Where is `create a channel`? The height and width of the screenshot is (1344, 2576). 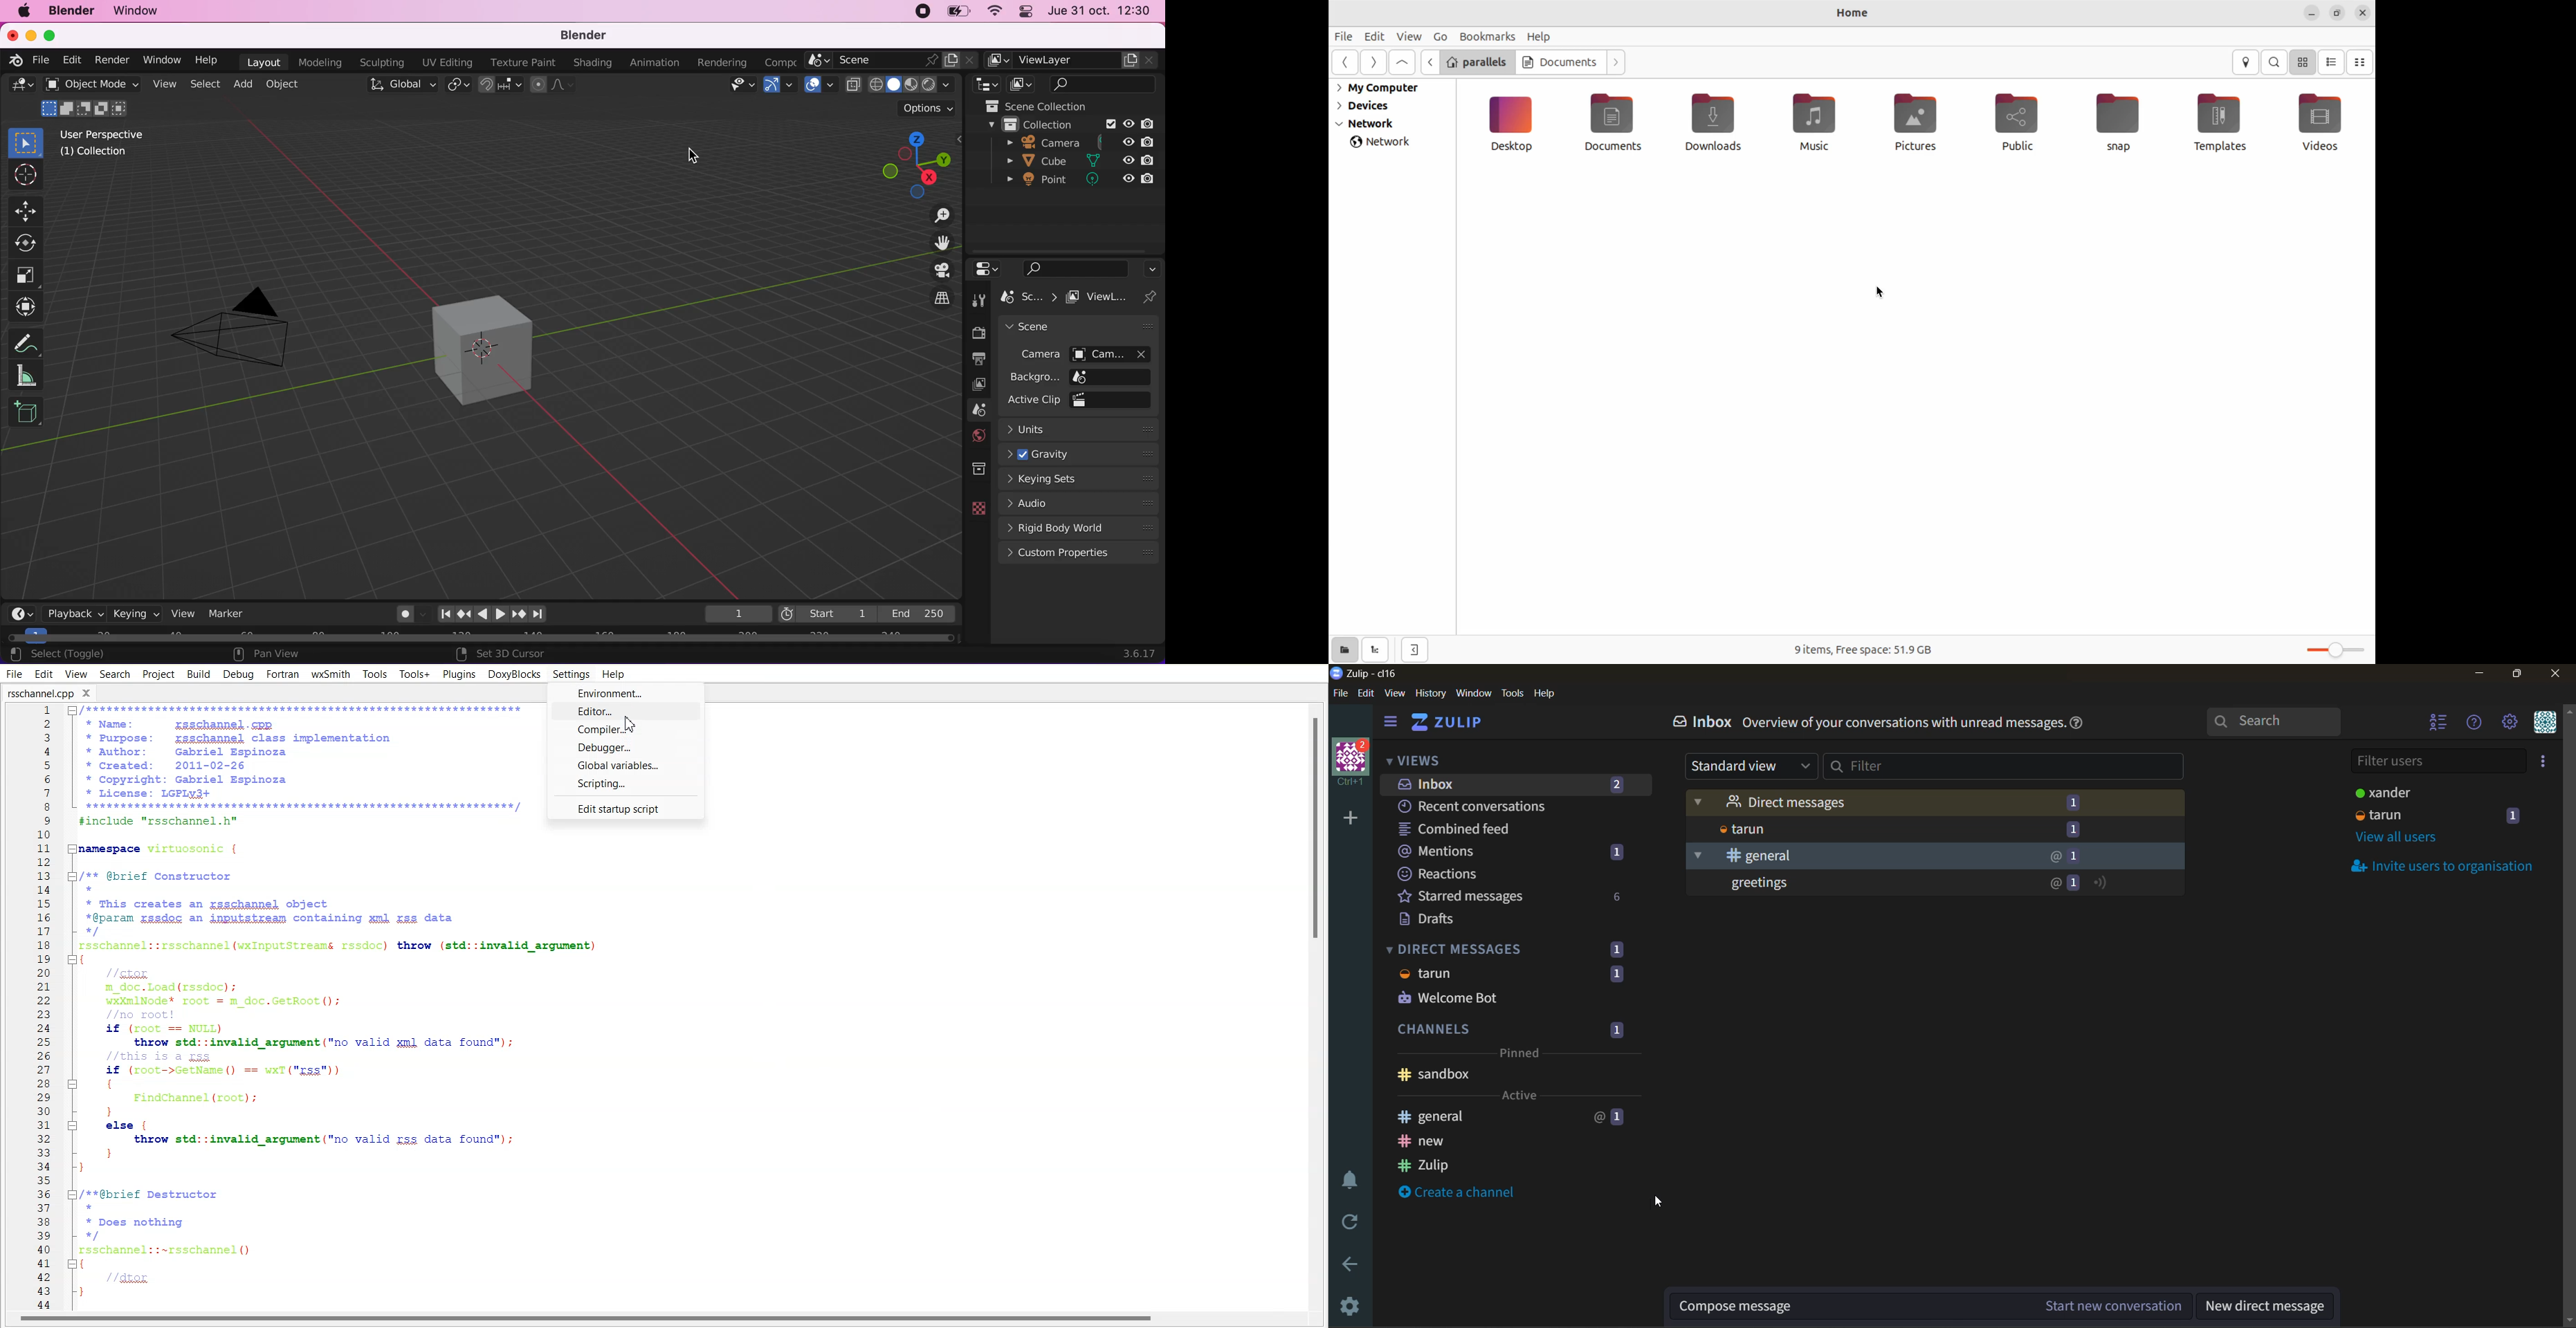
create a channel is located at coordinates (1457, 1192).